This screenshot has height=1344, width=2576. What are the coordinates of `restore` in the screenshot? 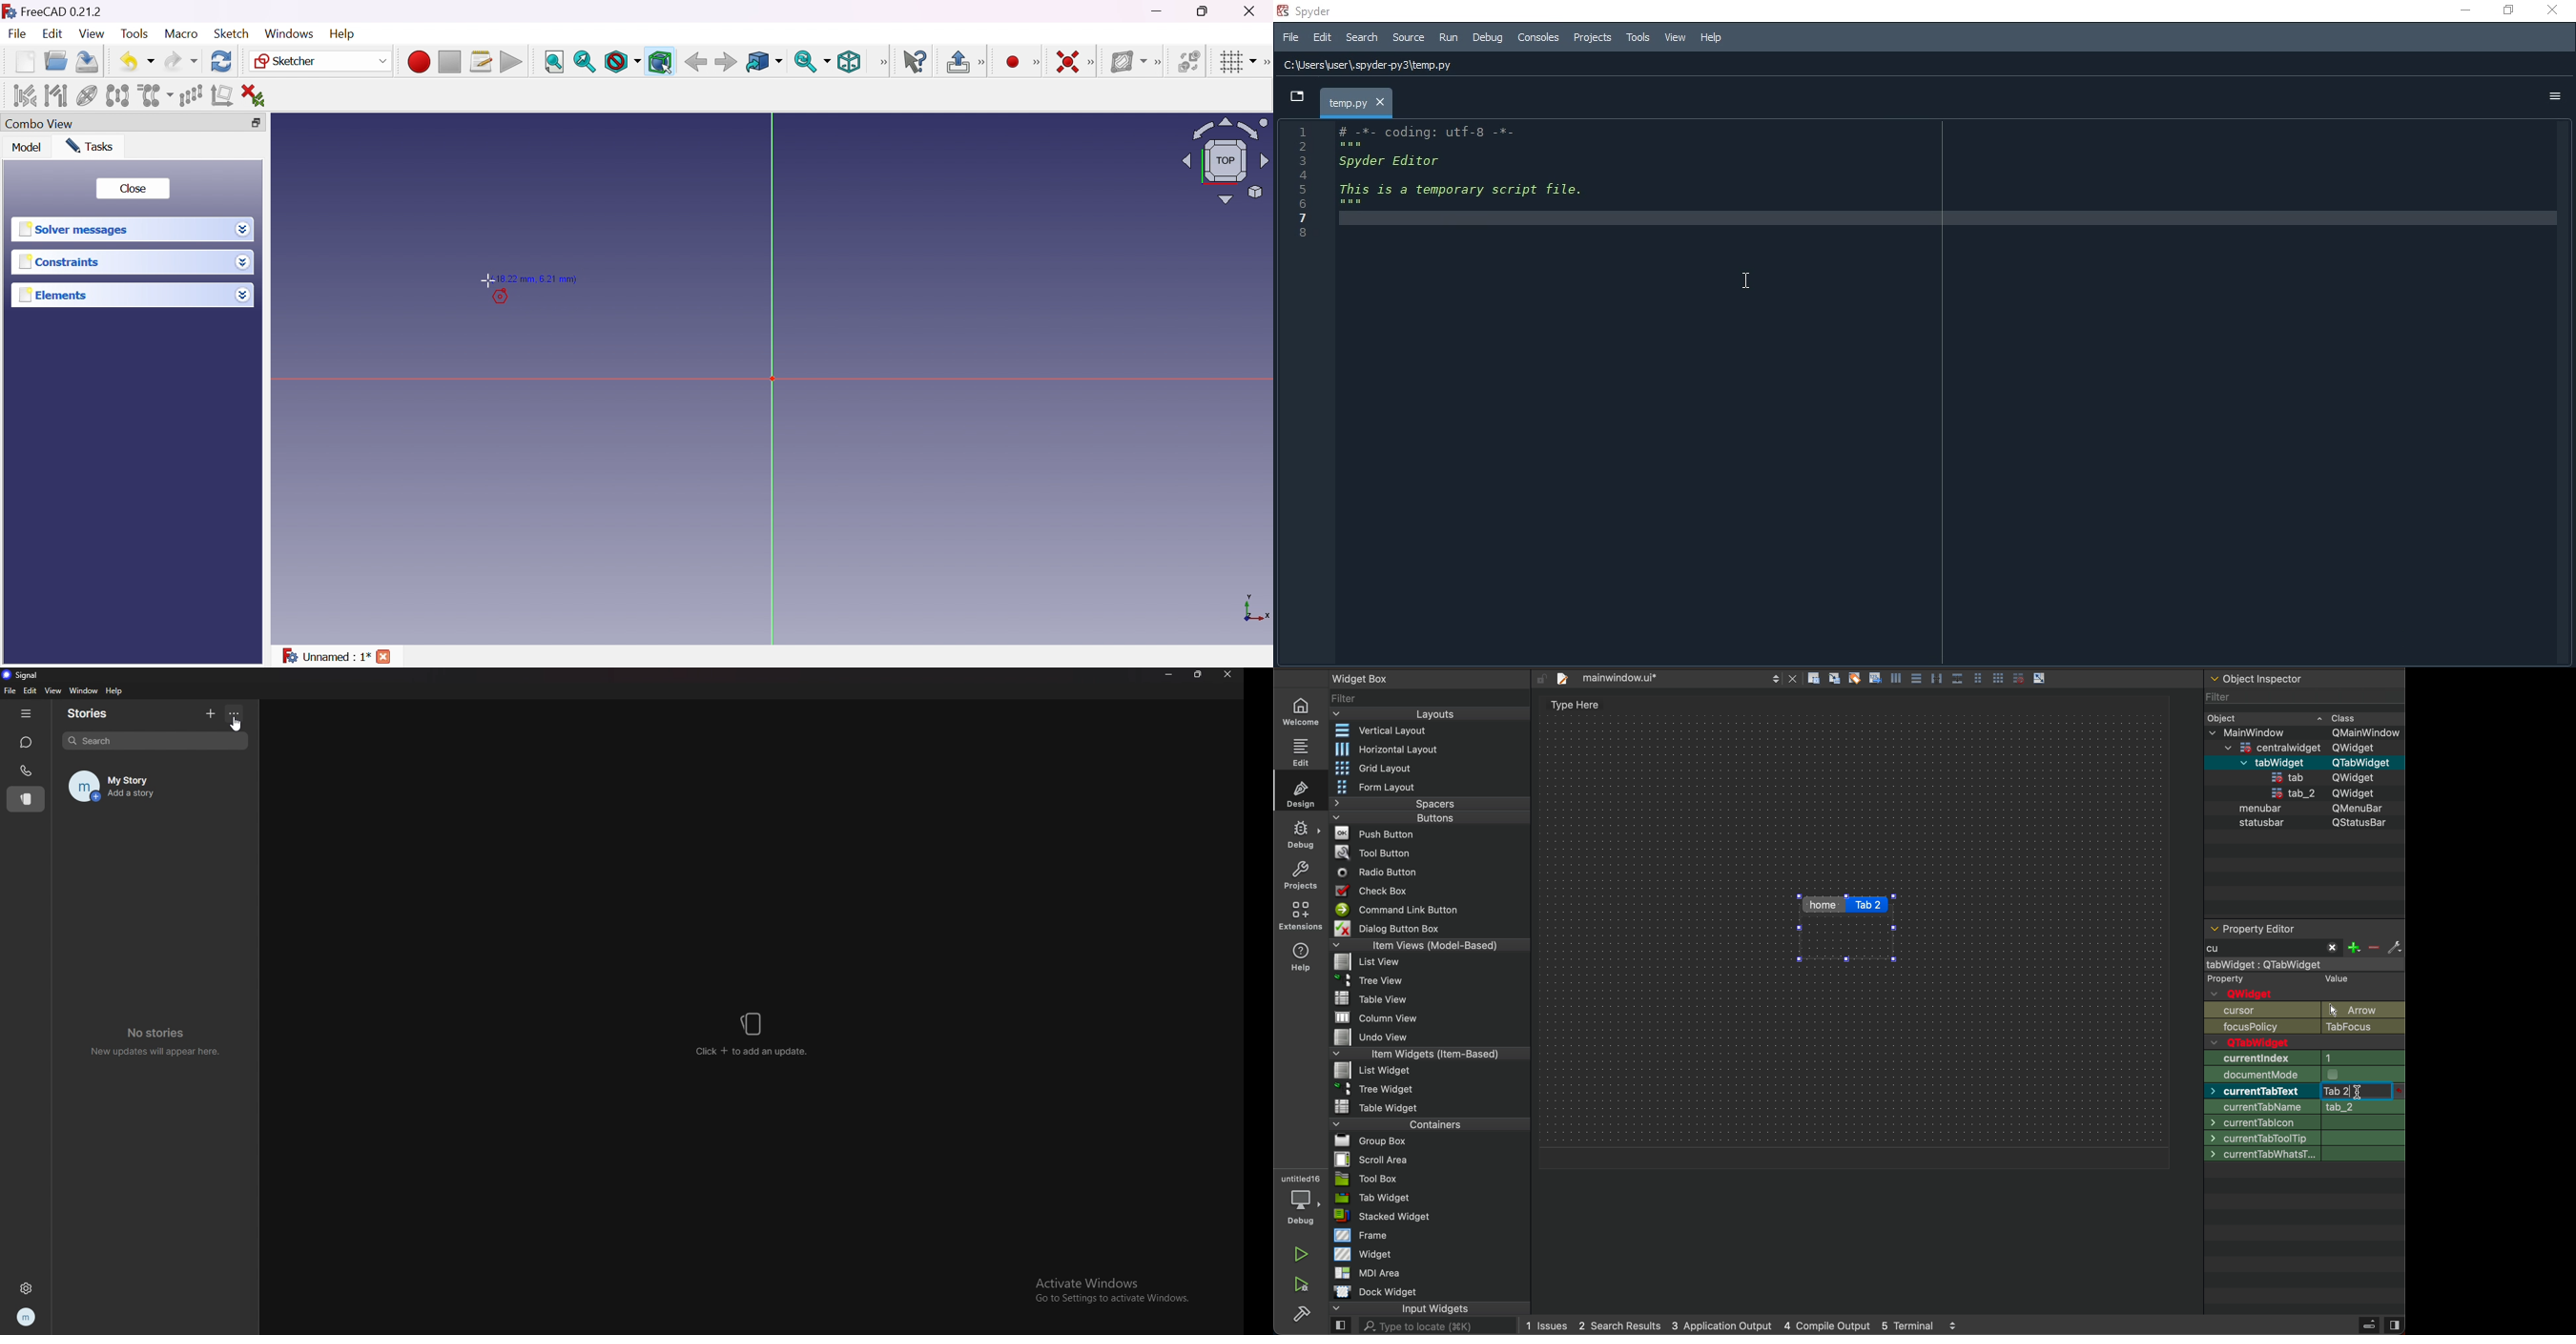 It's located at (2508, 11).